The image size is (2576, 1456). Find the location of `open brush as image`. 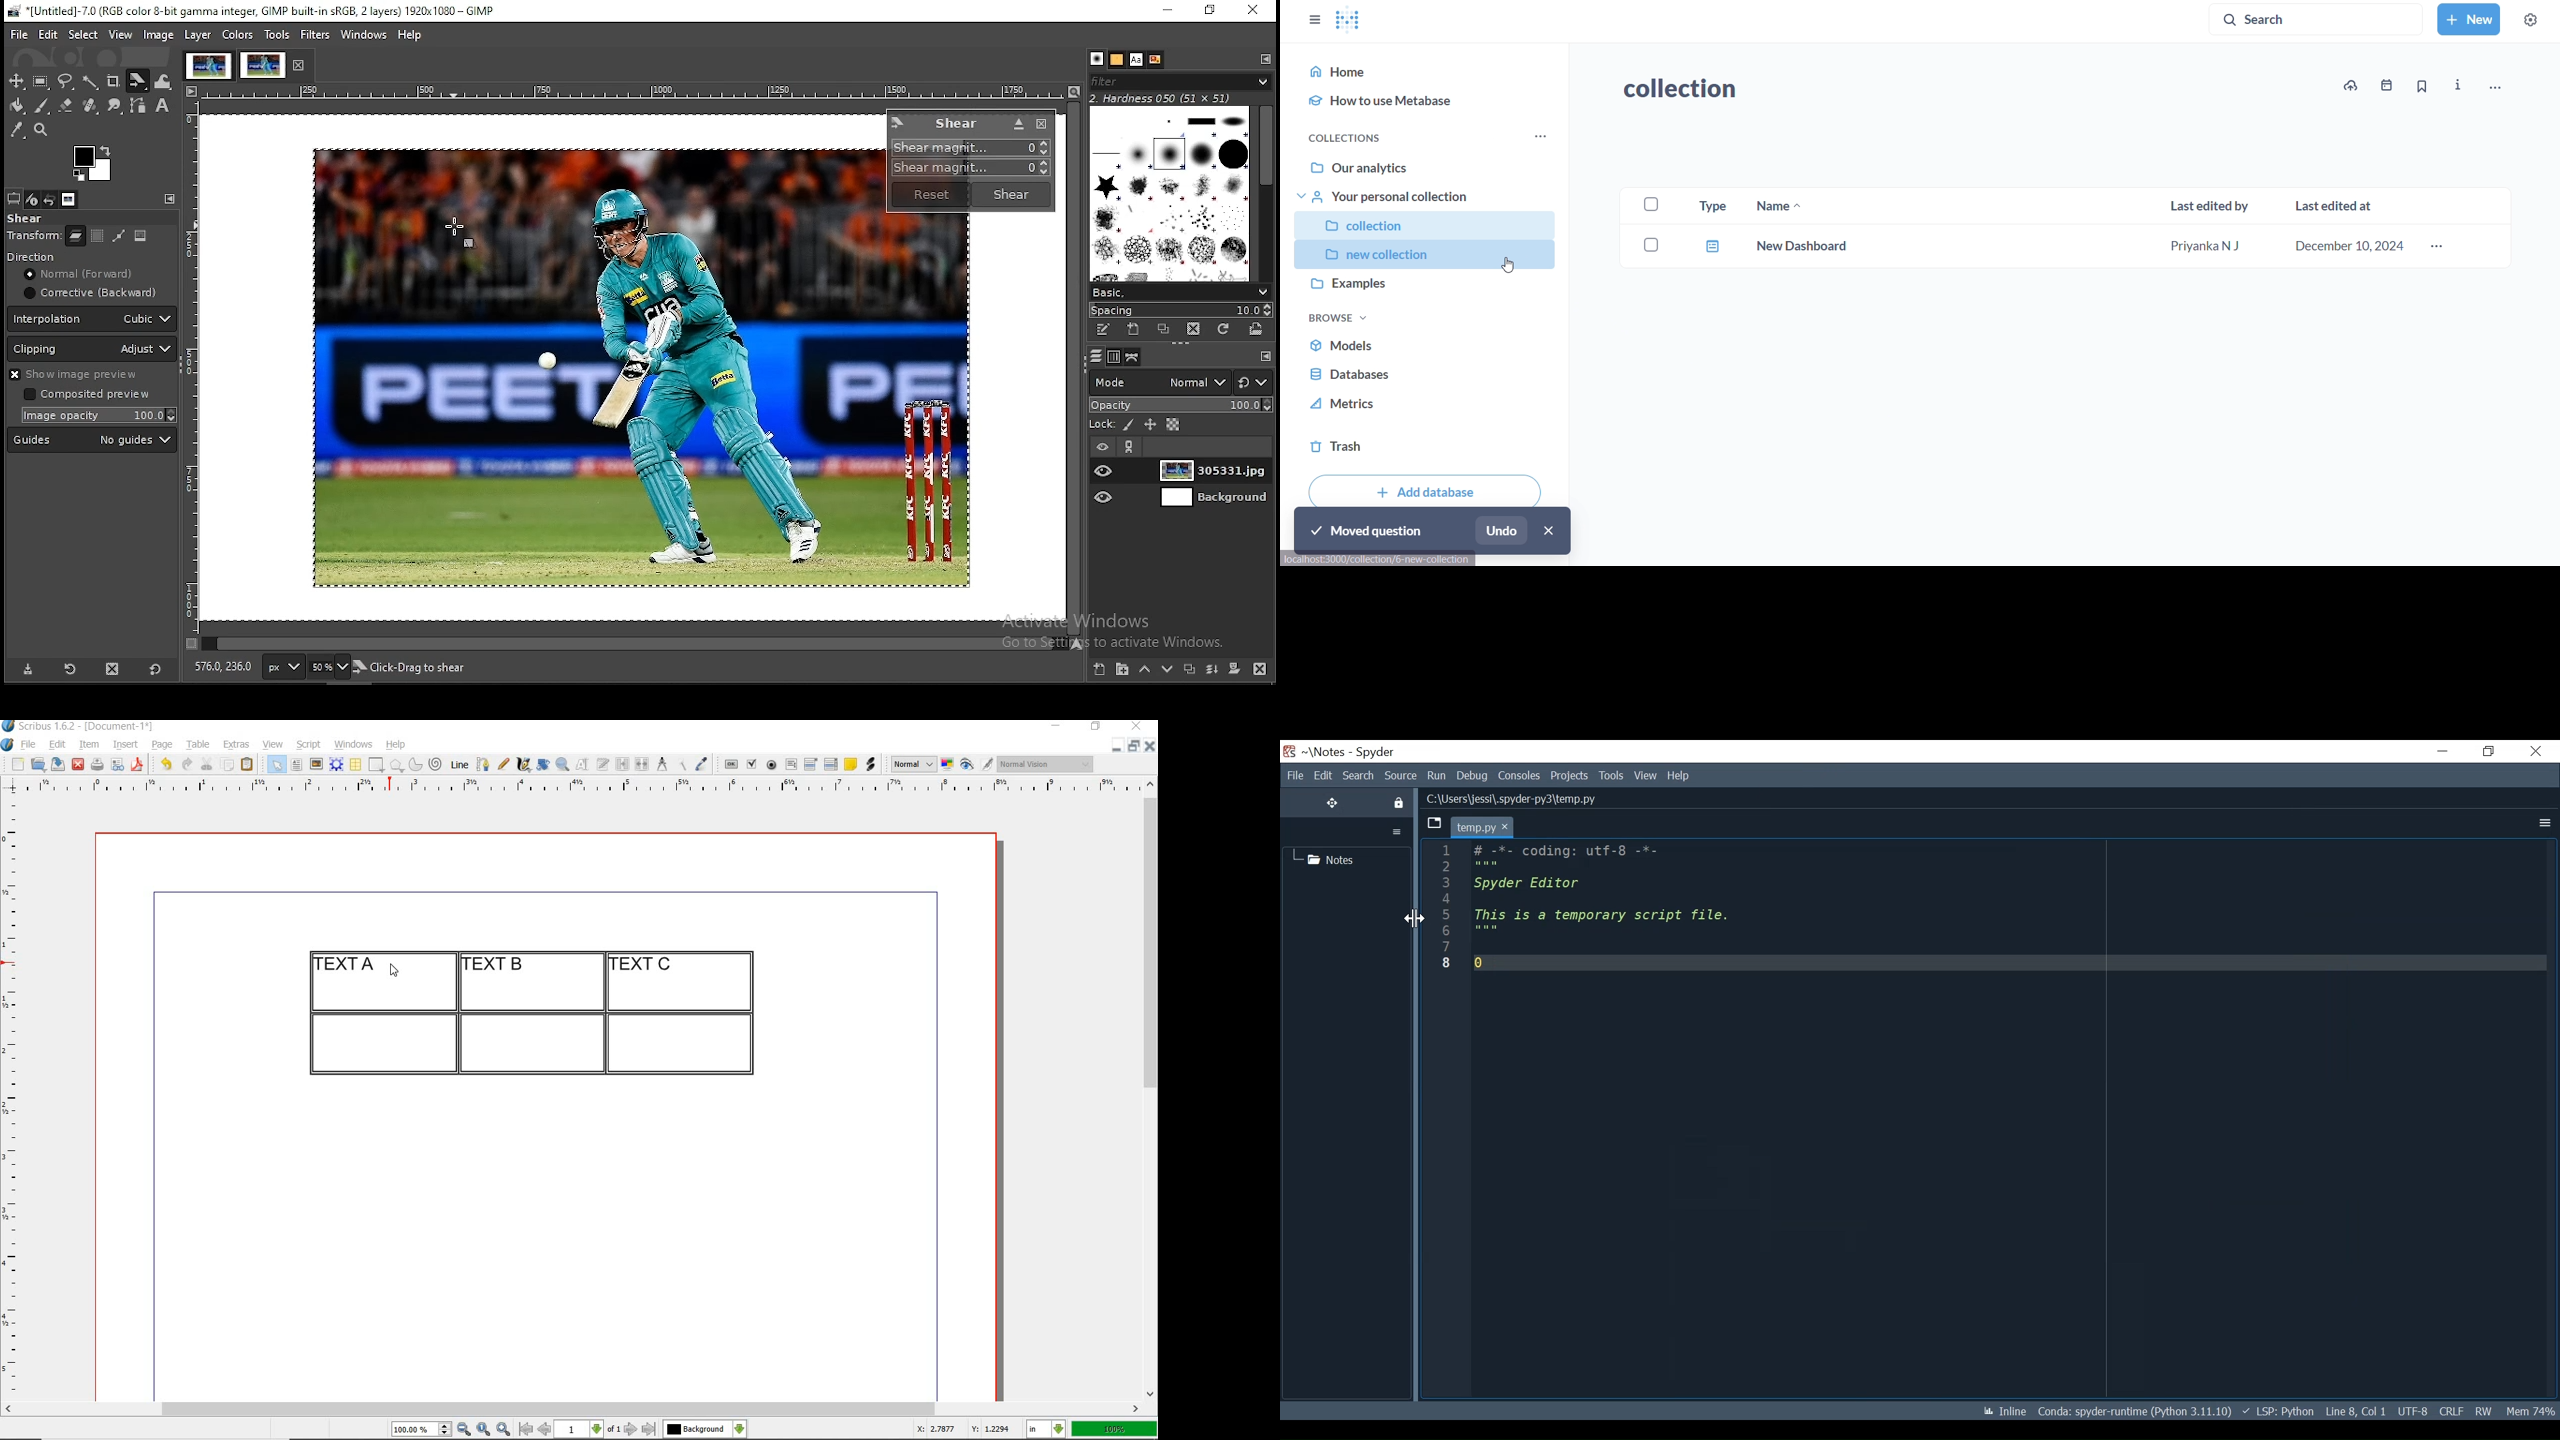

open brush as image is located at coordinates (1255, 331).